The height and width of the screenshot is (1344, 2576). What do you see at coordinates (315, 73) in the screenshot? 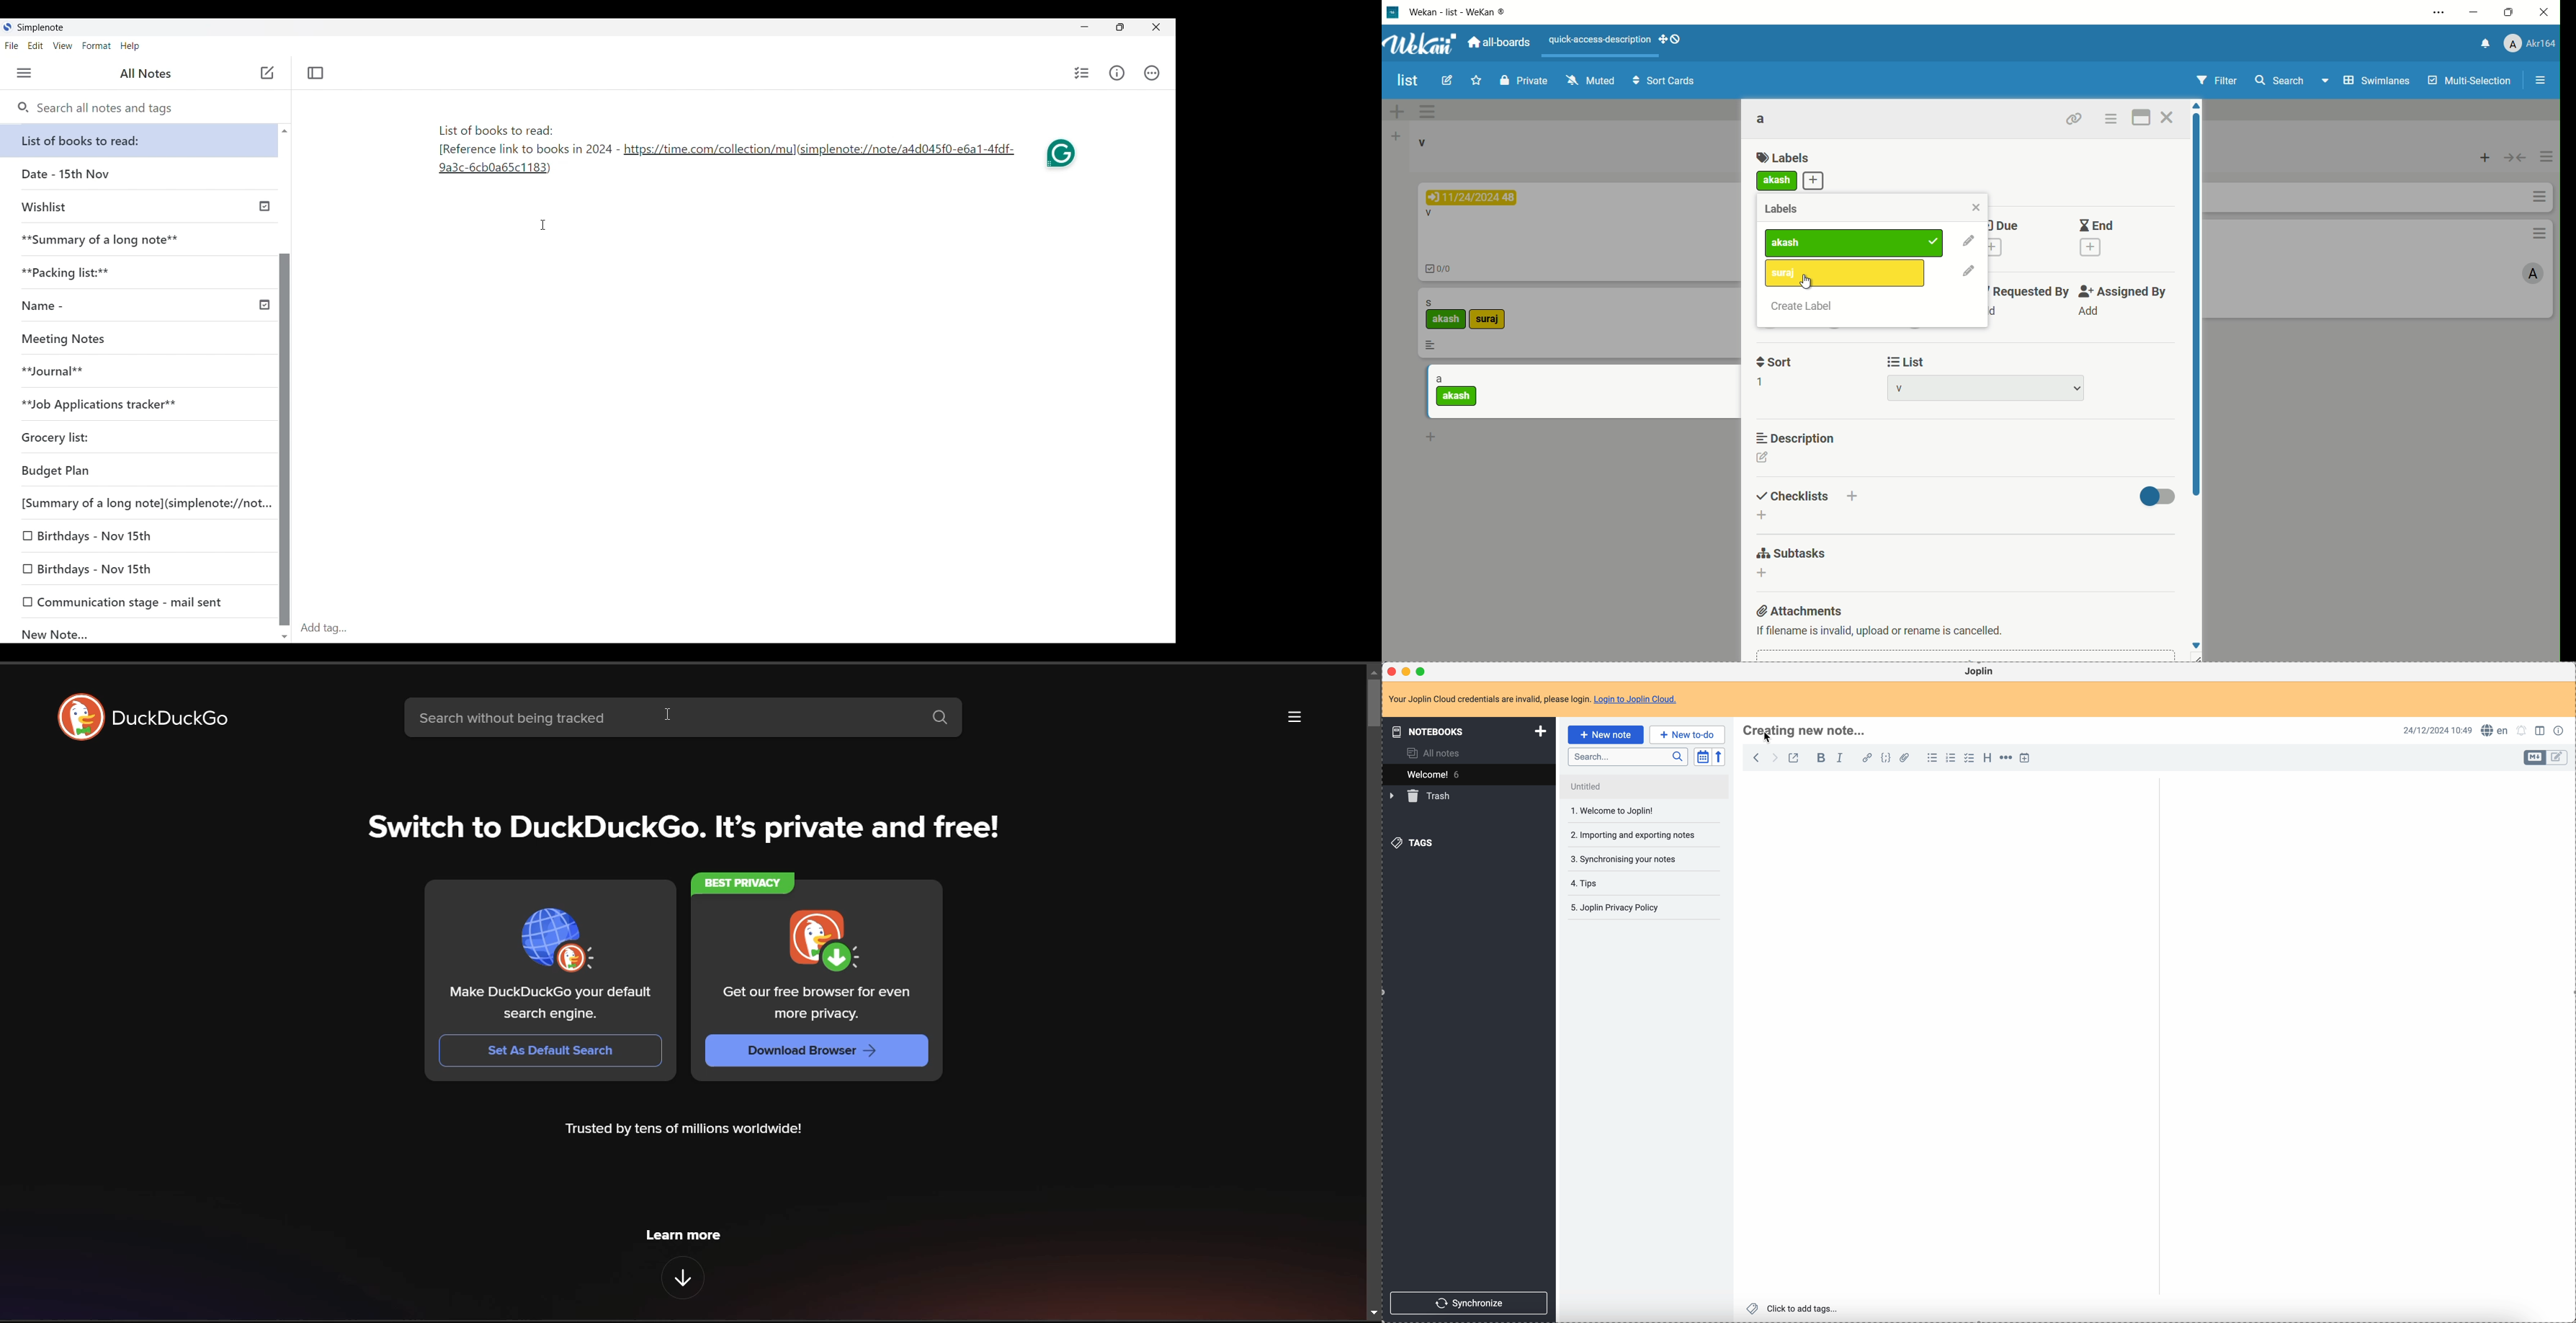
I see `Toggle focus mode` at bounding box center [315, 73].